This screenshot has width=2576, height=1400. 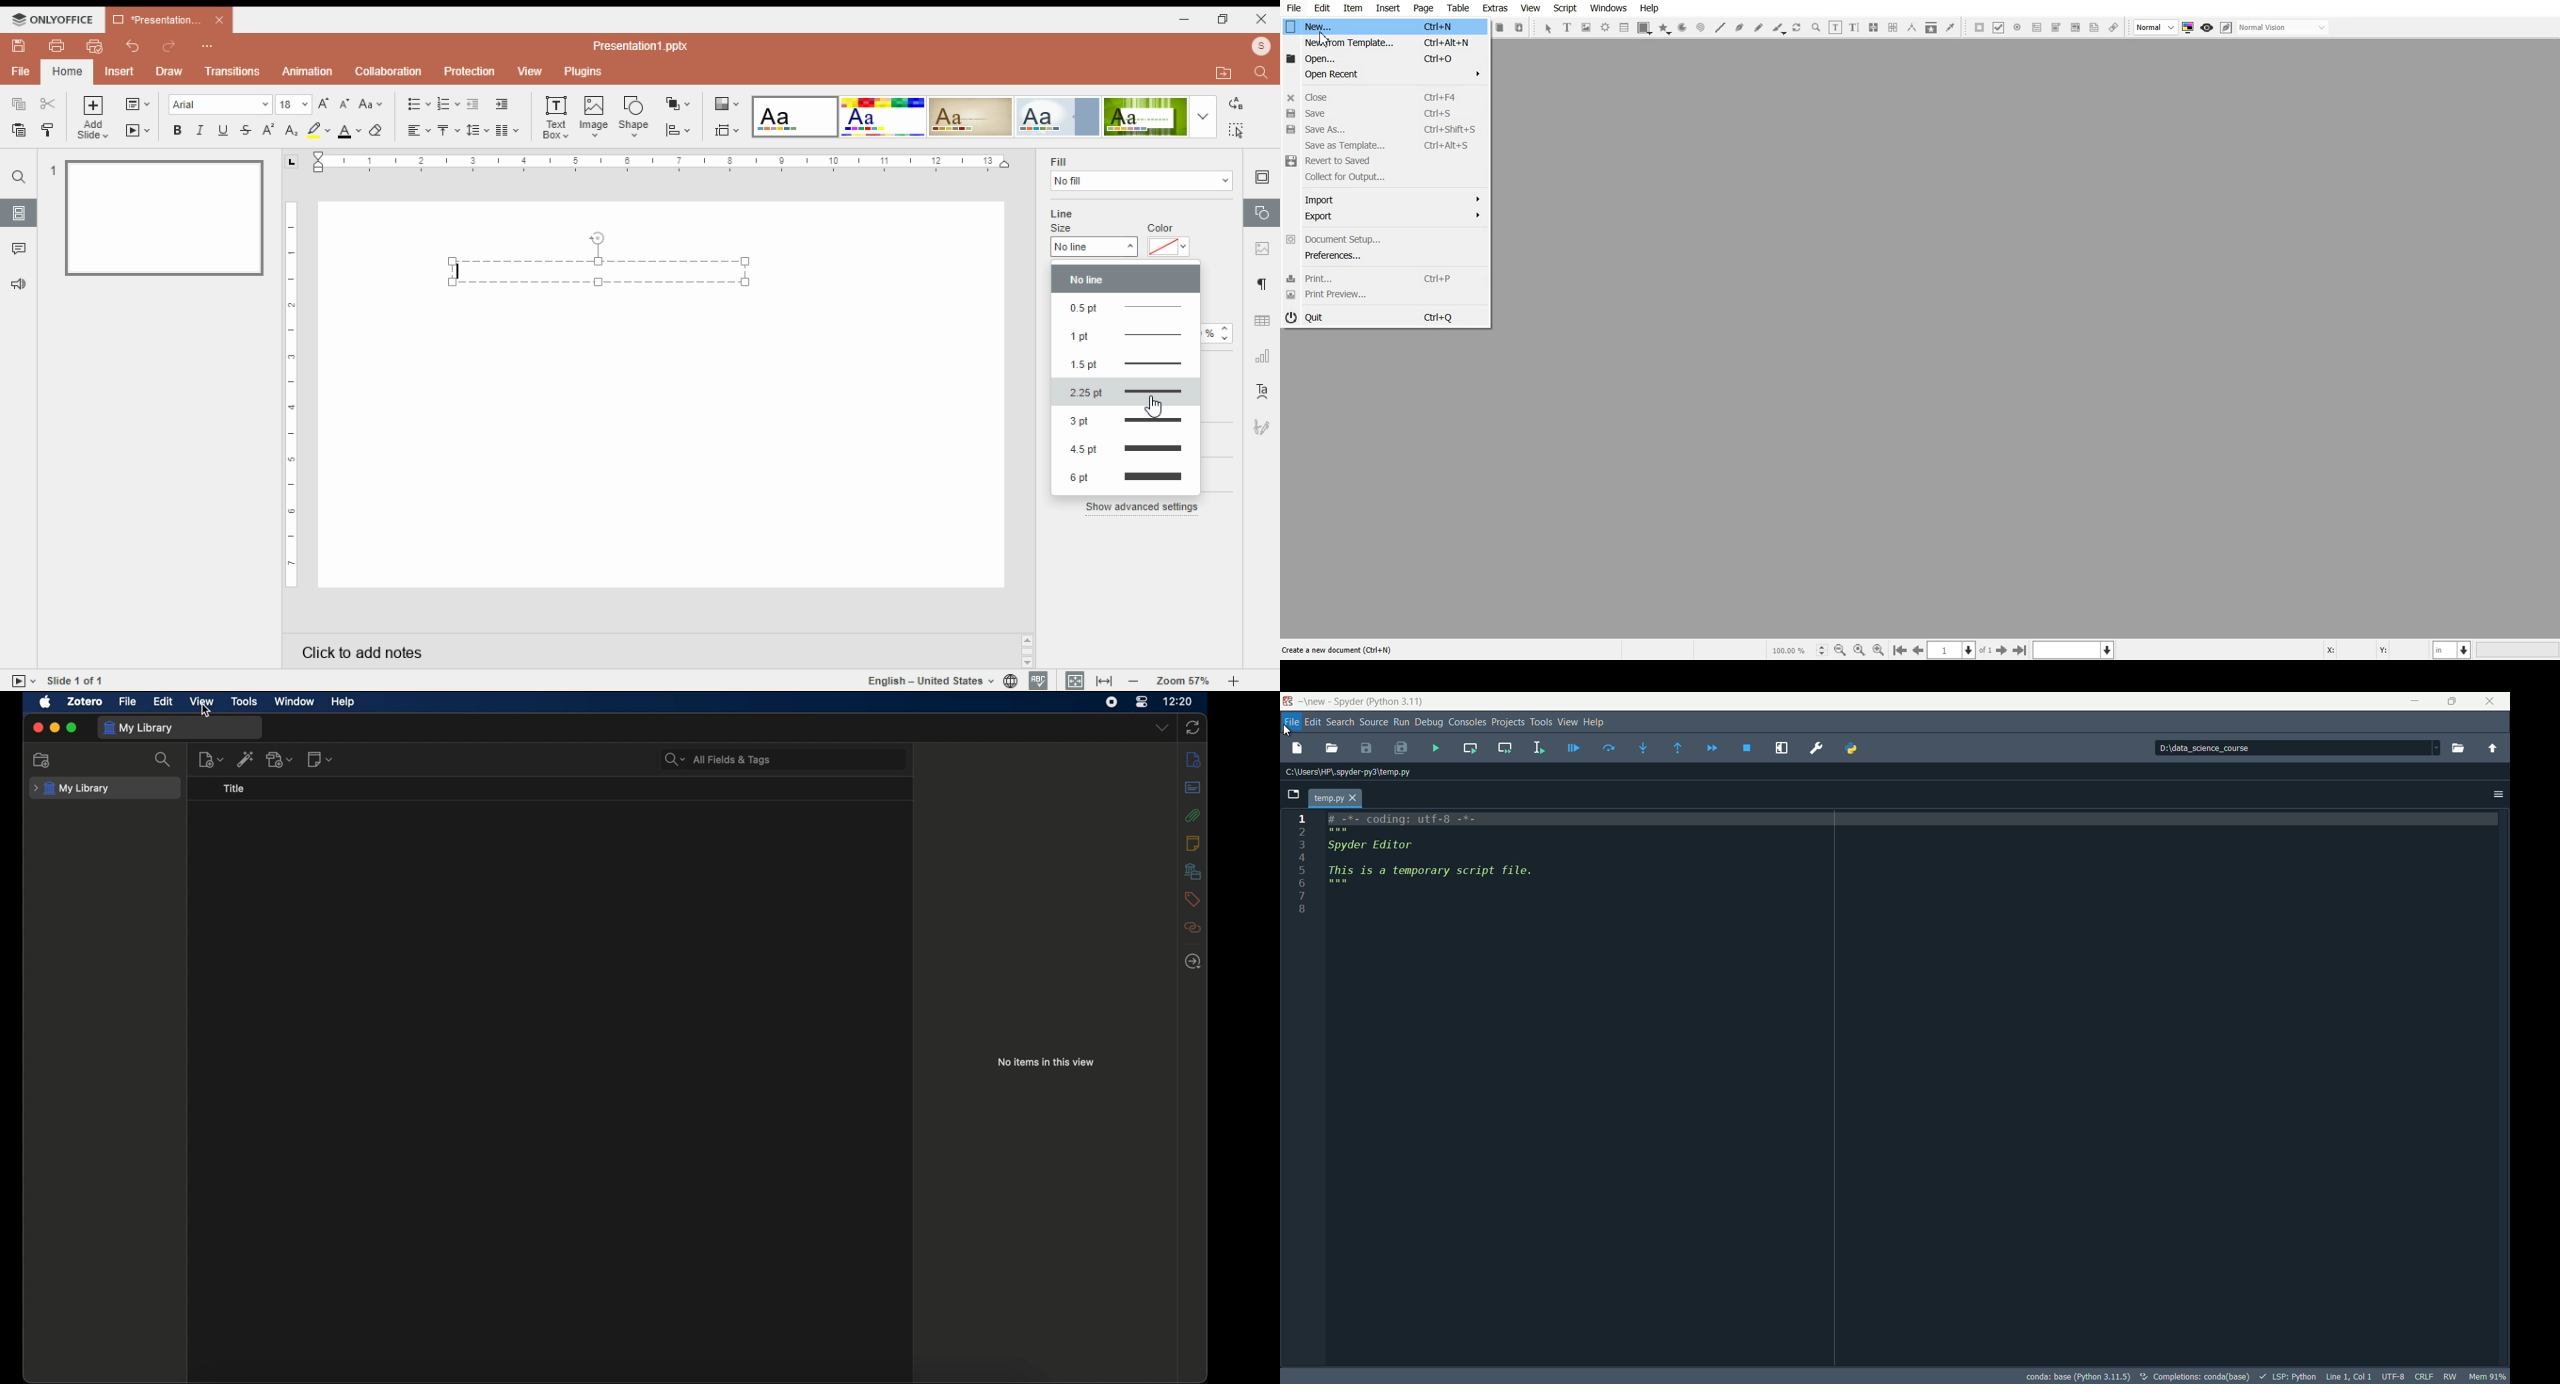 What do you see at coordinates (1746, 747) in the screenshot?
I see `stop debugging` at bounding box center [1746, 747].